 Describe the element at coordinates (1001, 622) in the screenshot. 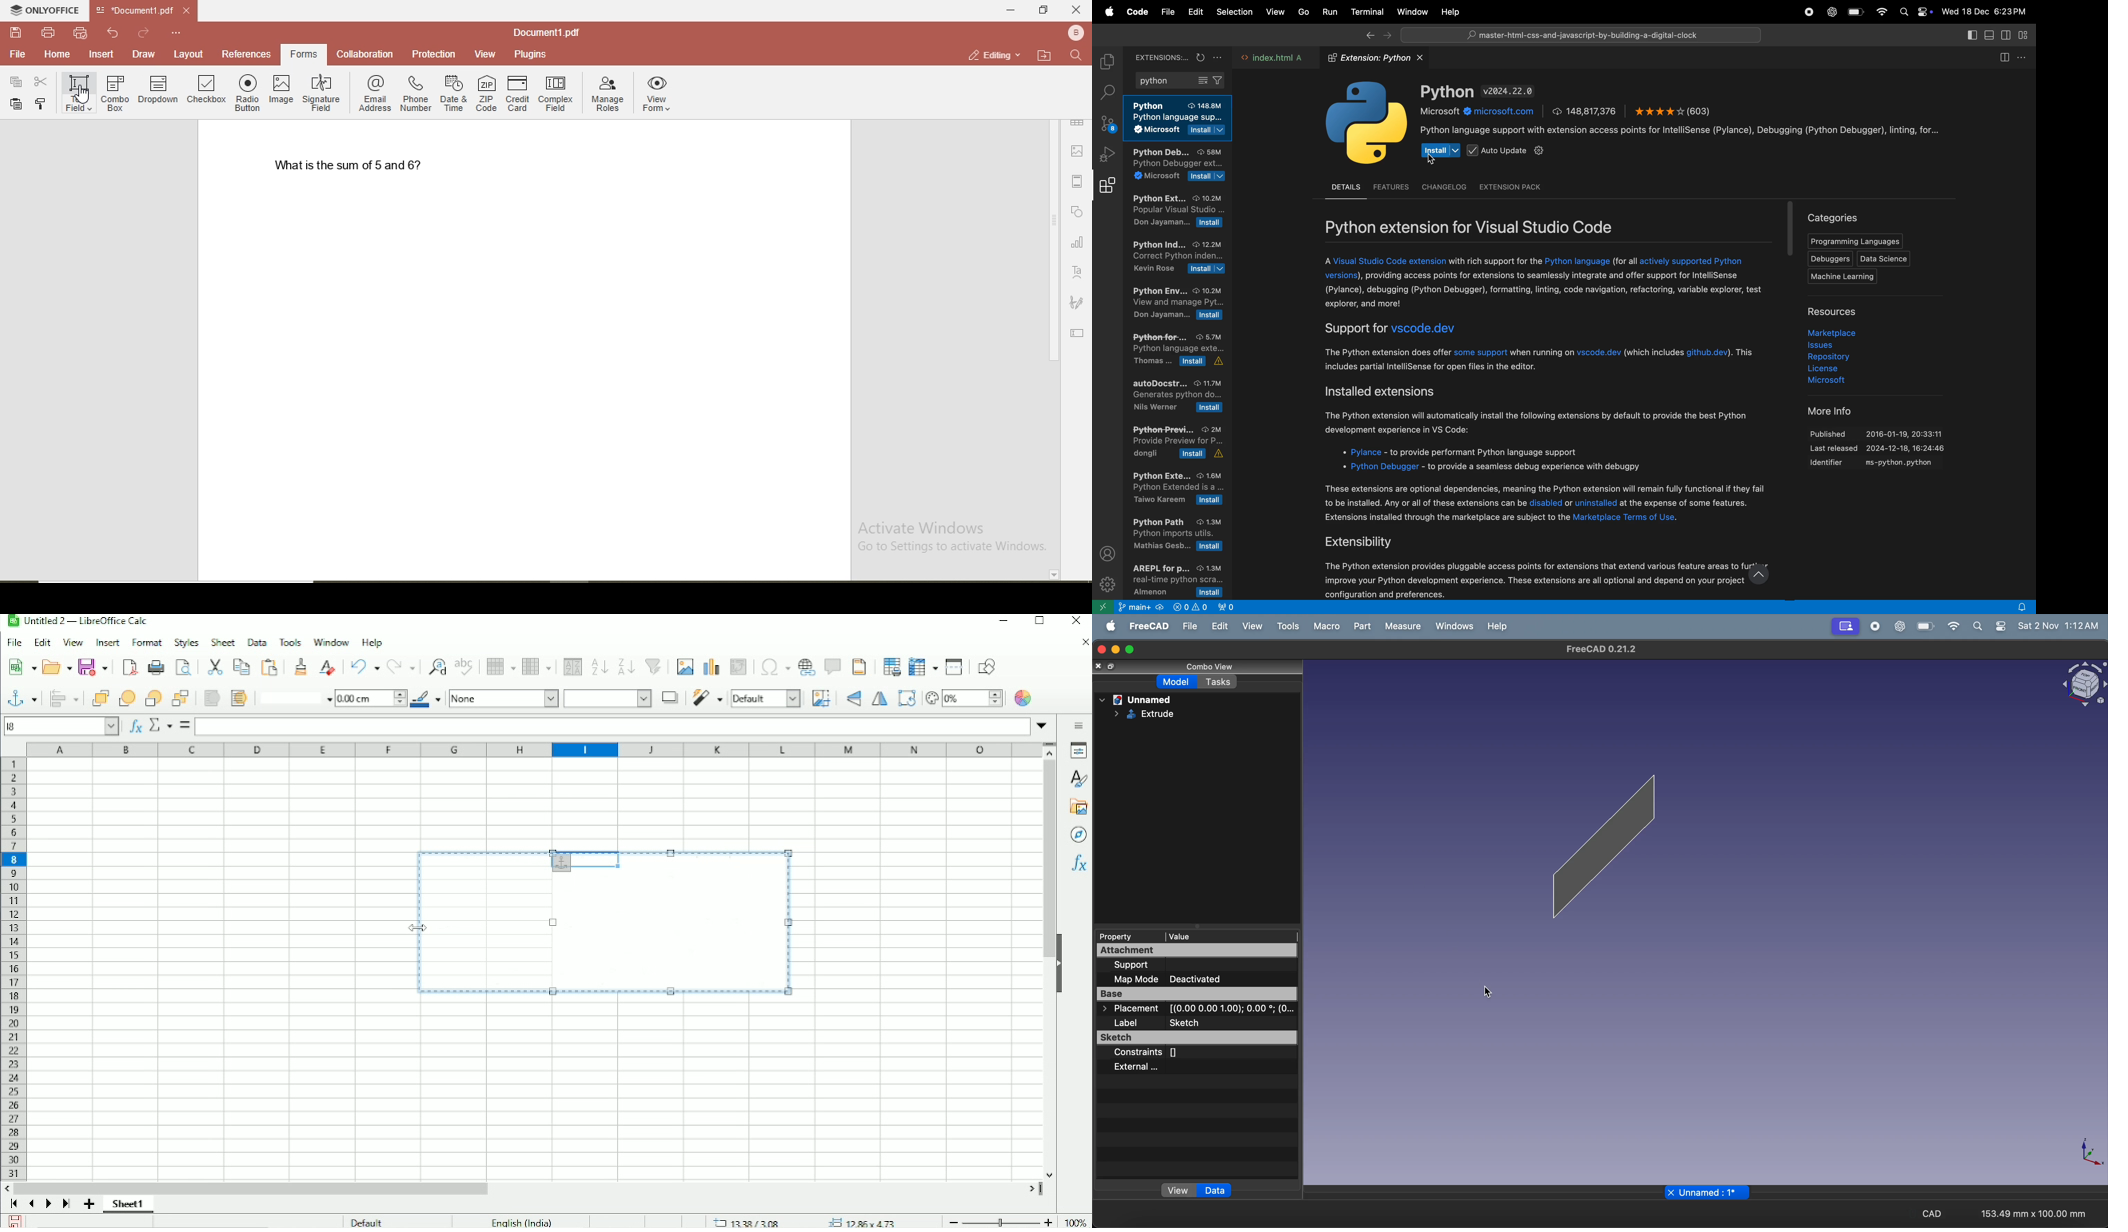

I see `Minimize` at that location.